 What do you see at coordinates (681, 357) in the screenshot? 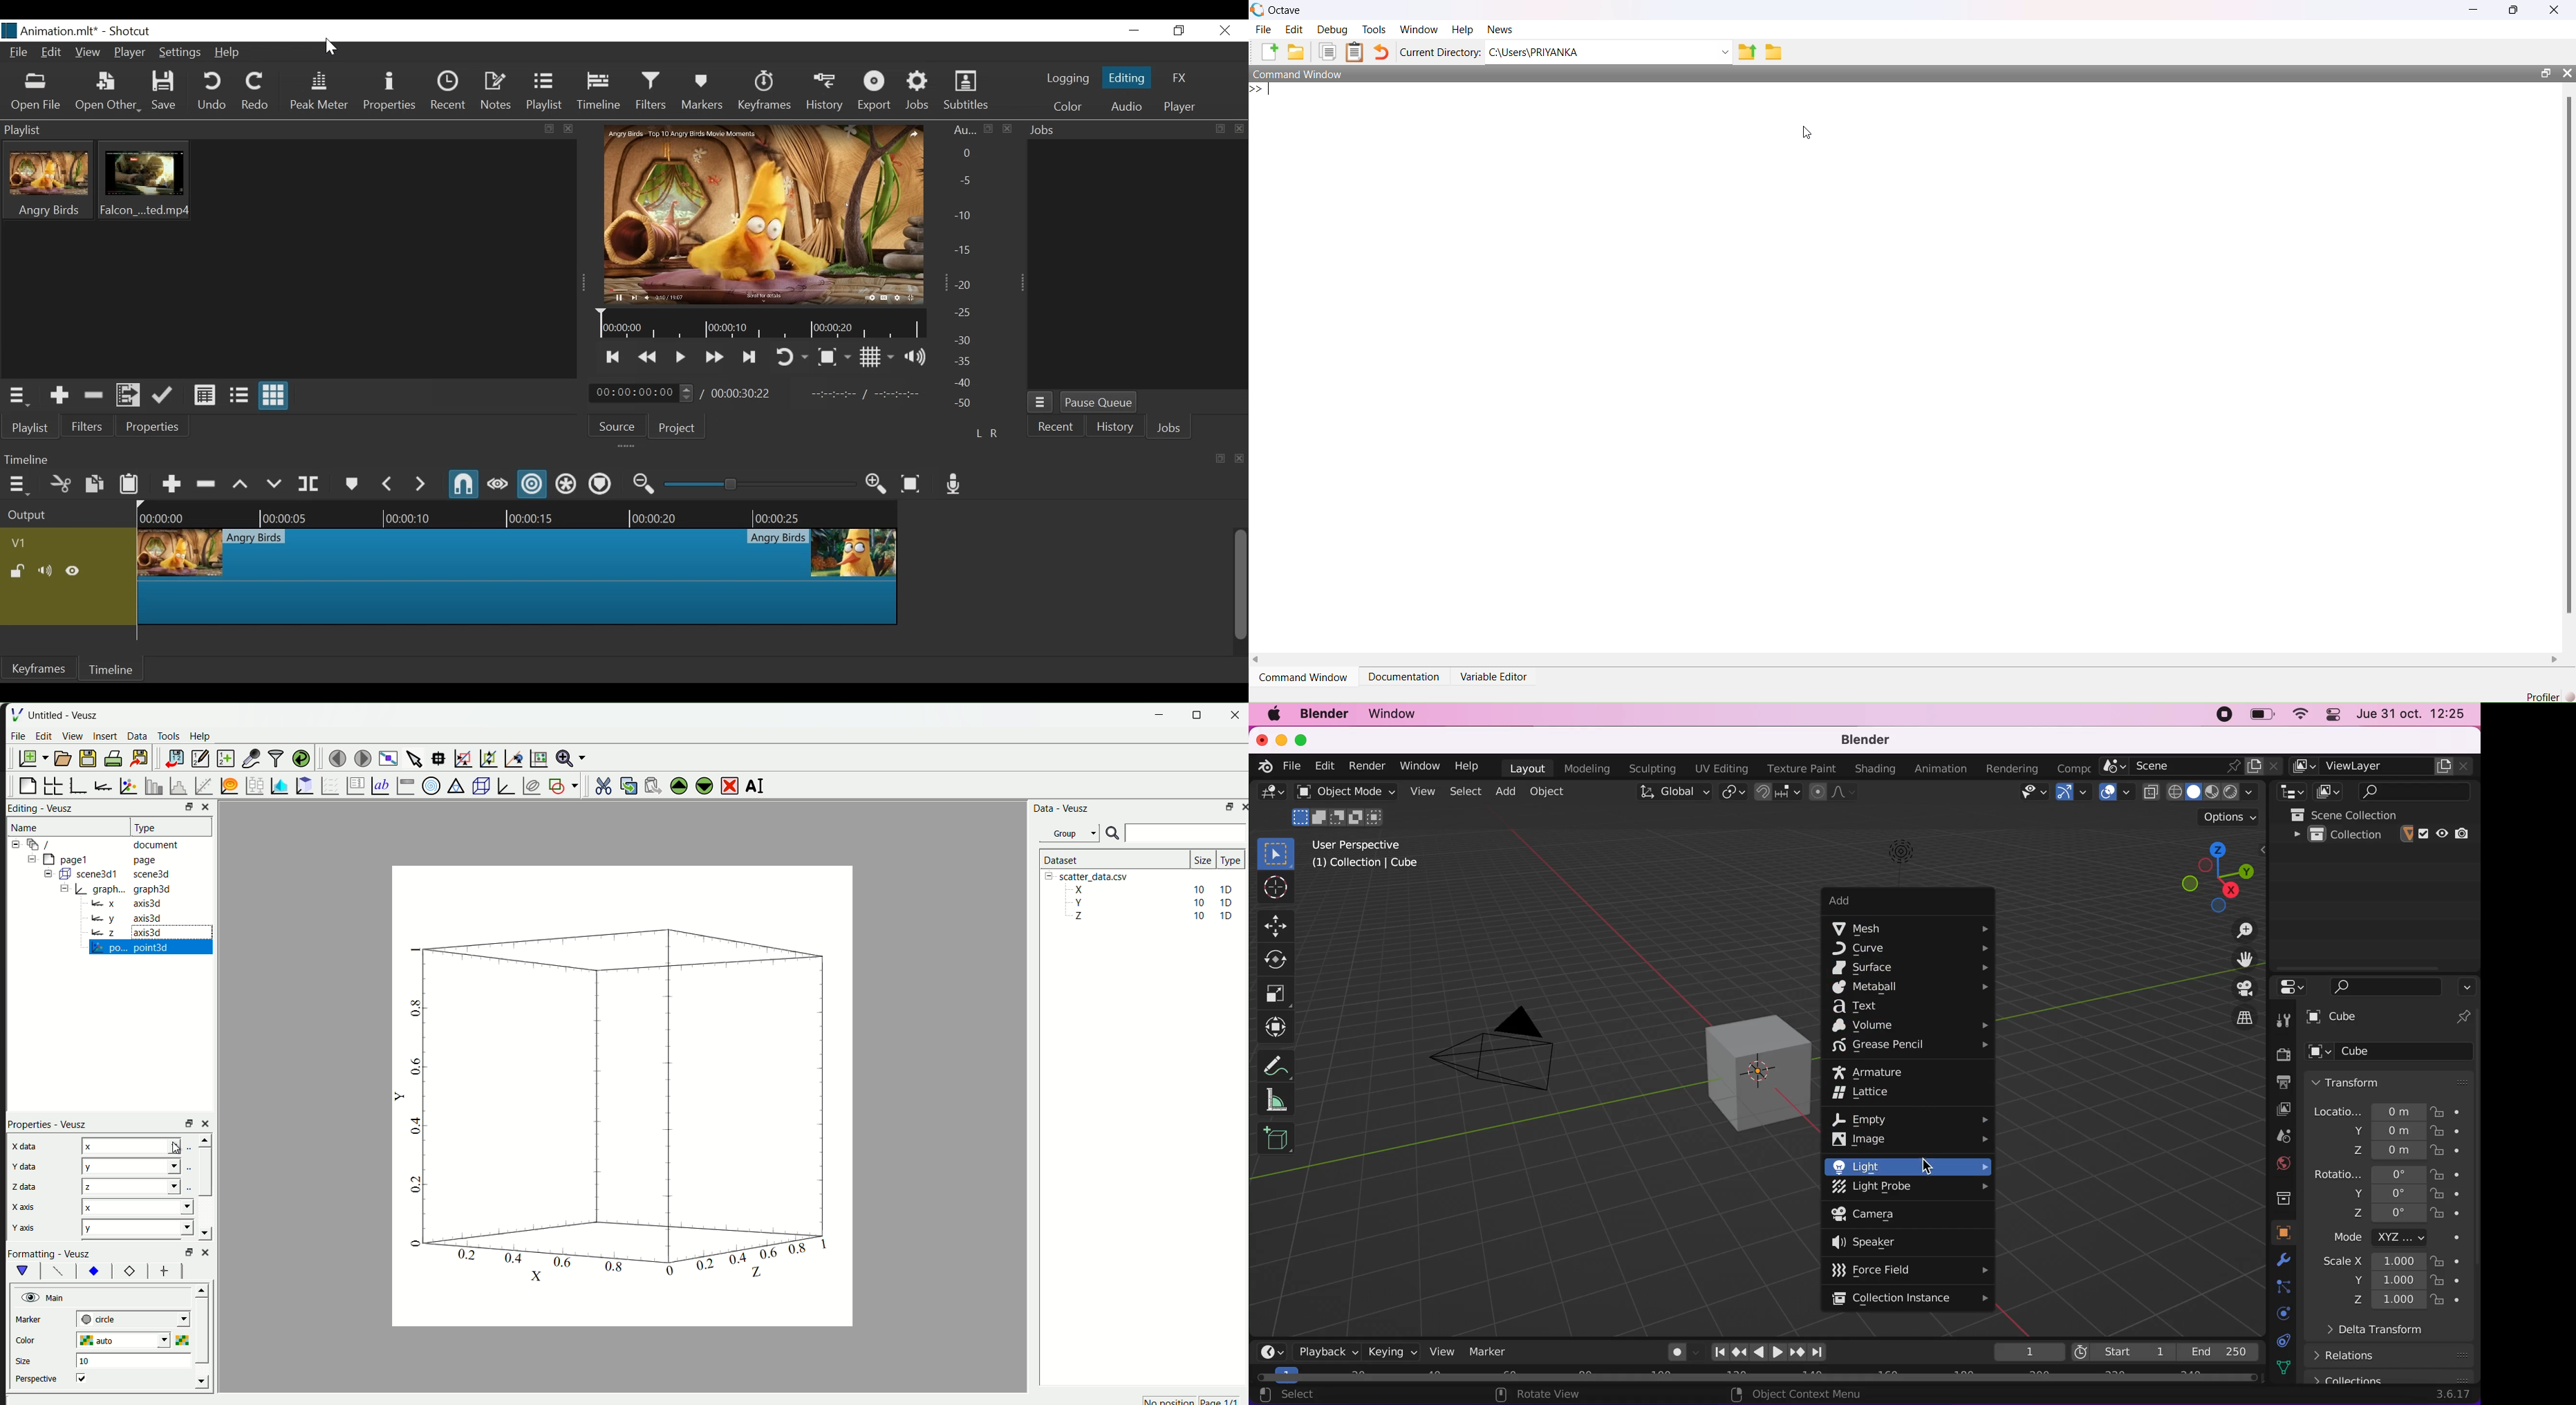
I see `Toggle play or pause` at bounding box center [681, 357].